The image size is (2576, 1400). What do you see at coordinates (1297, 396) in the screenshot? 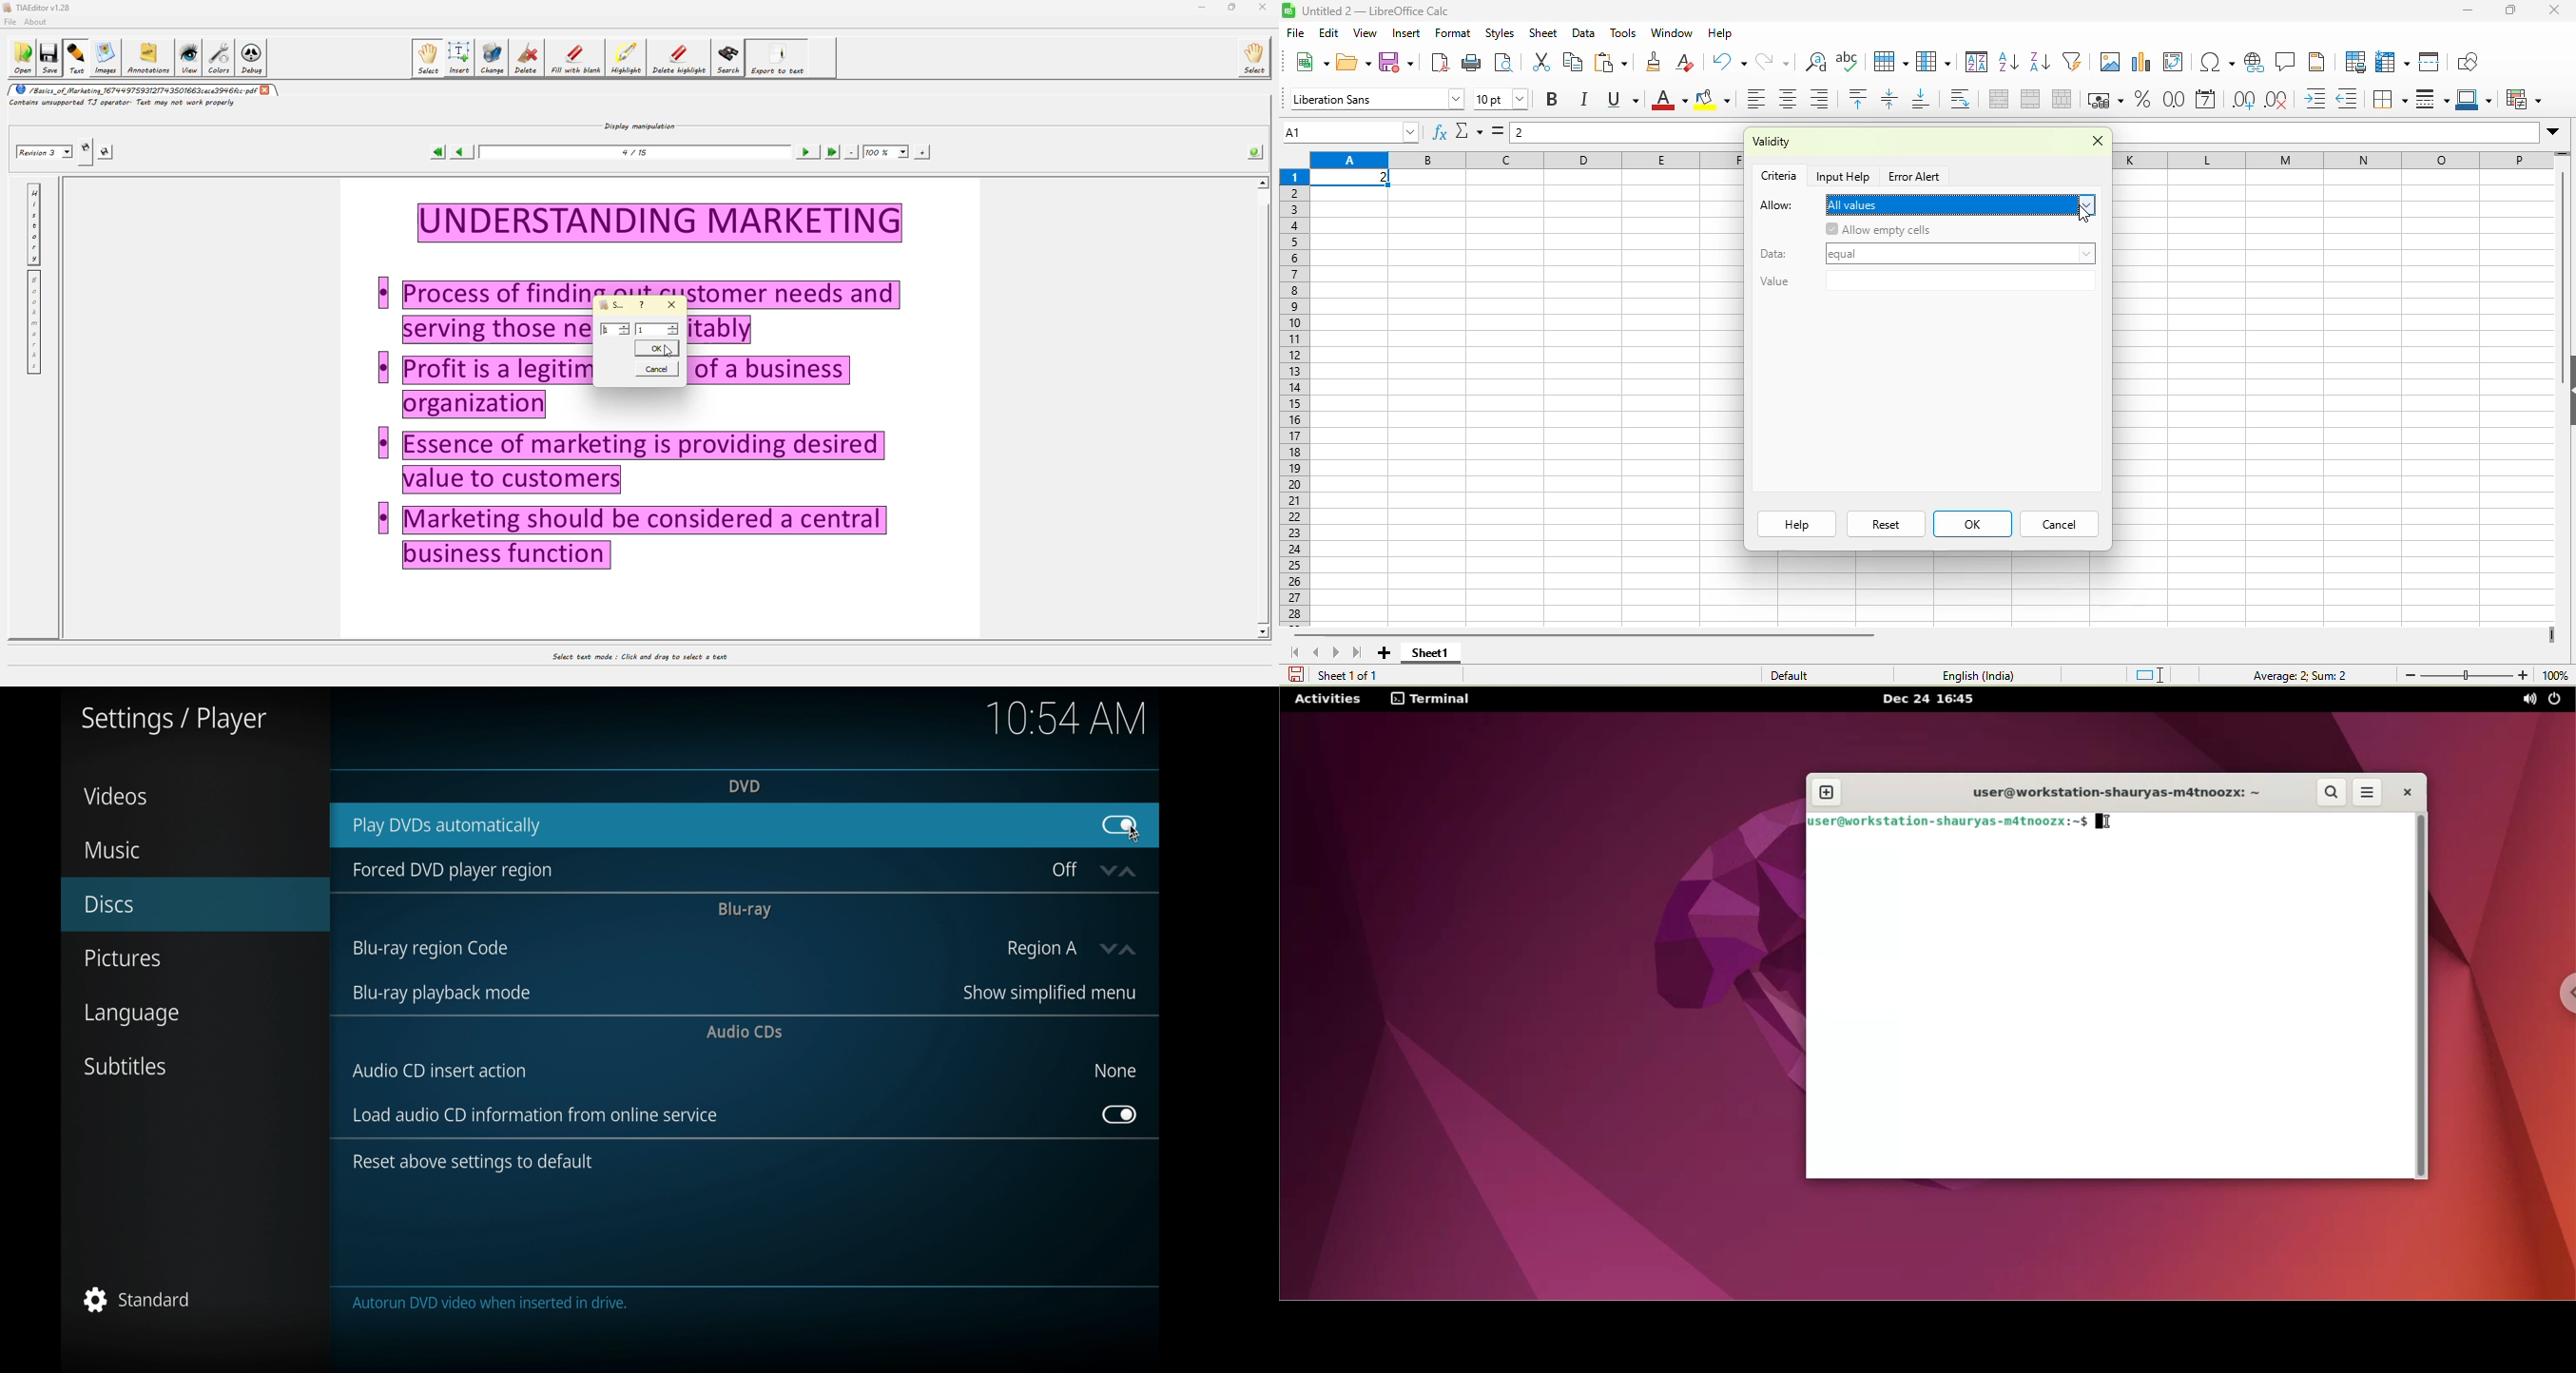
I see `rows` at bounding box center [1297, 396].